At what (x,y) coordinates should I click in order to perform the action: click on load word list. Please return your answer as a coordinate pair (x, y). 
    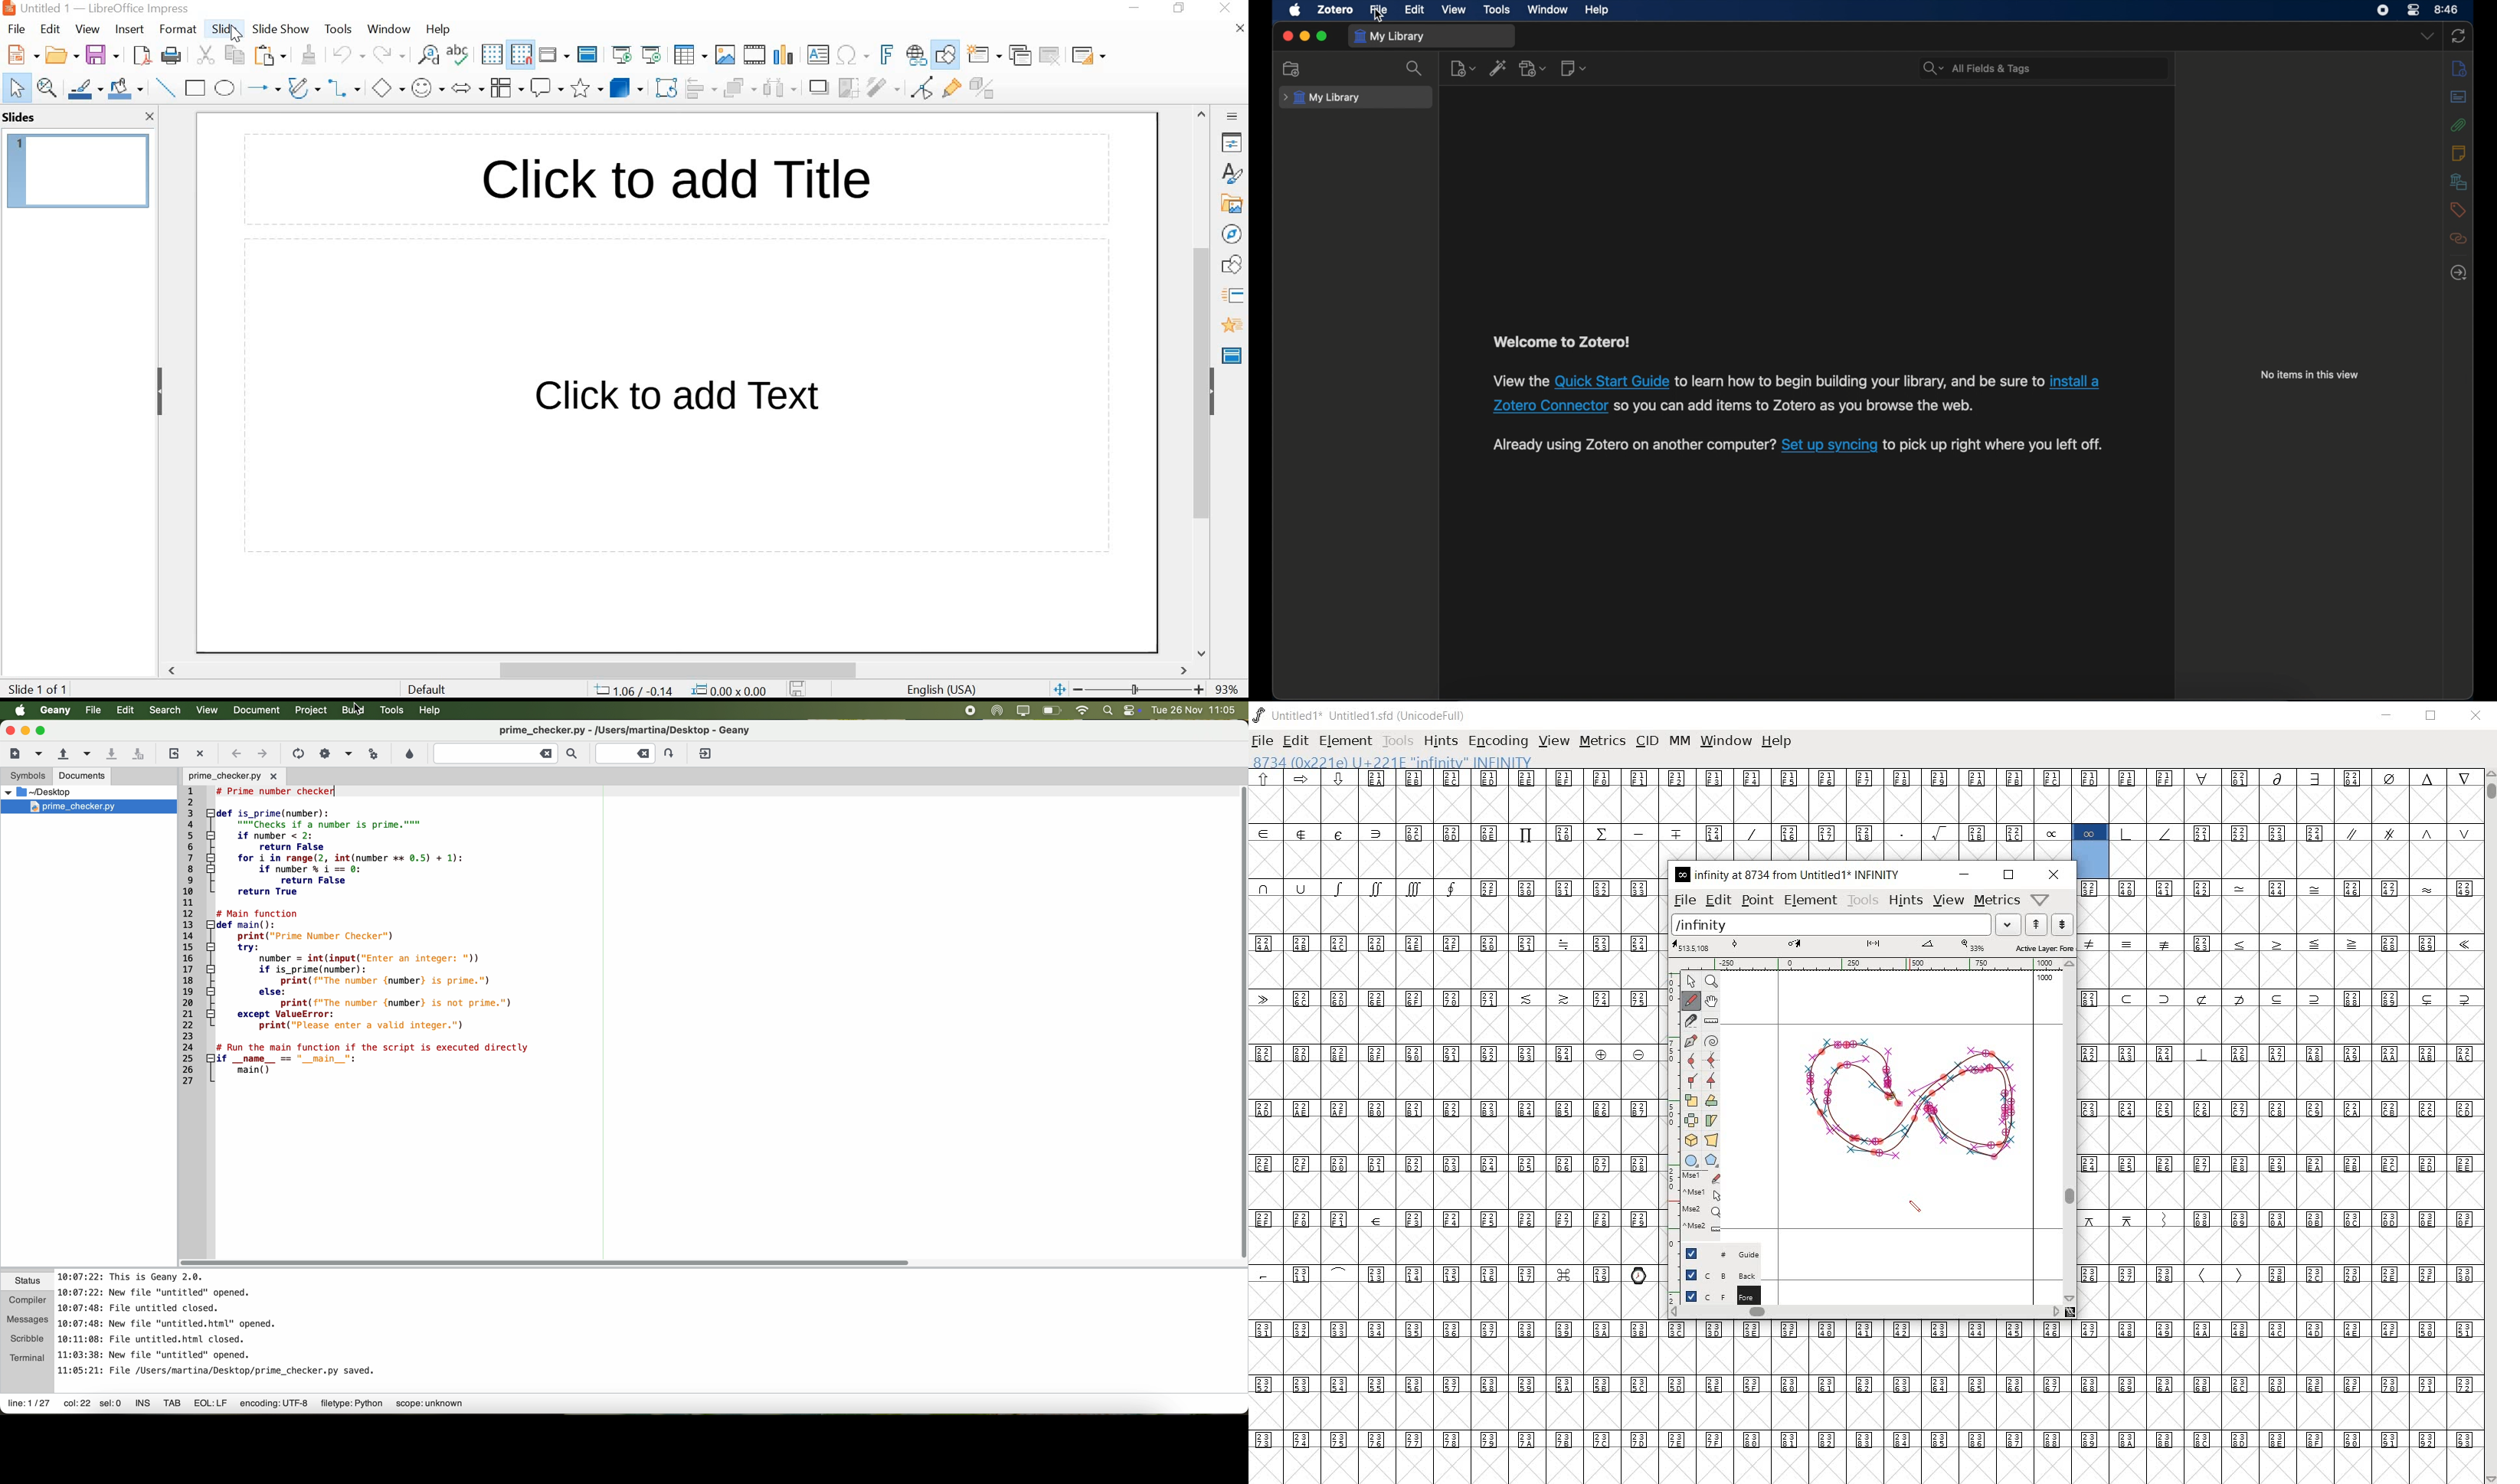
    Looking at the image, I should click on (1846, 924).